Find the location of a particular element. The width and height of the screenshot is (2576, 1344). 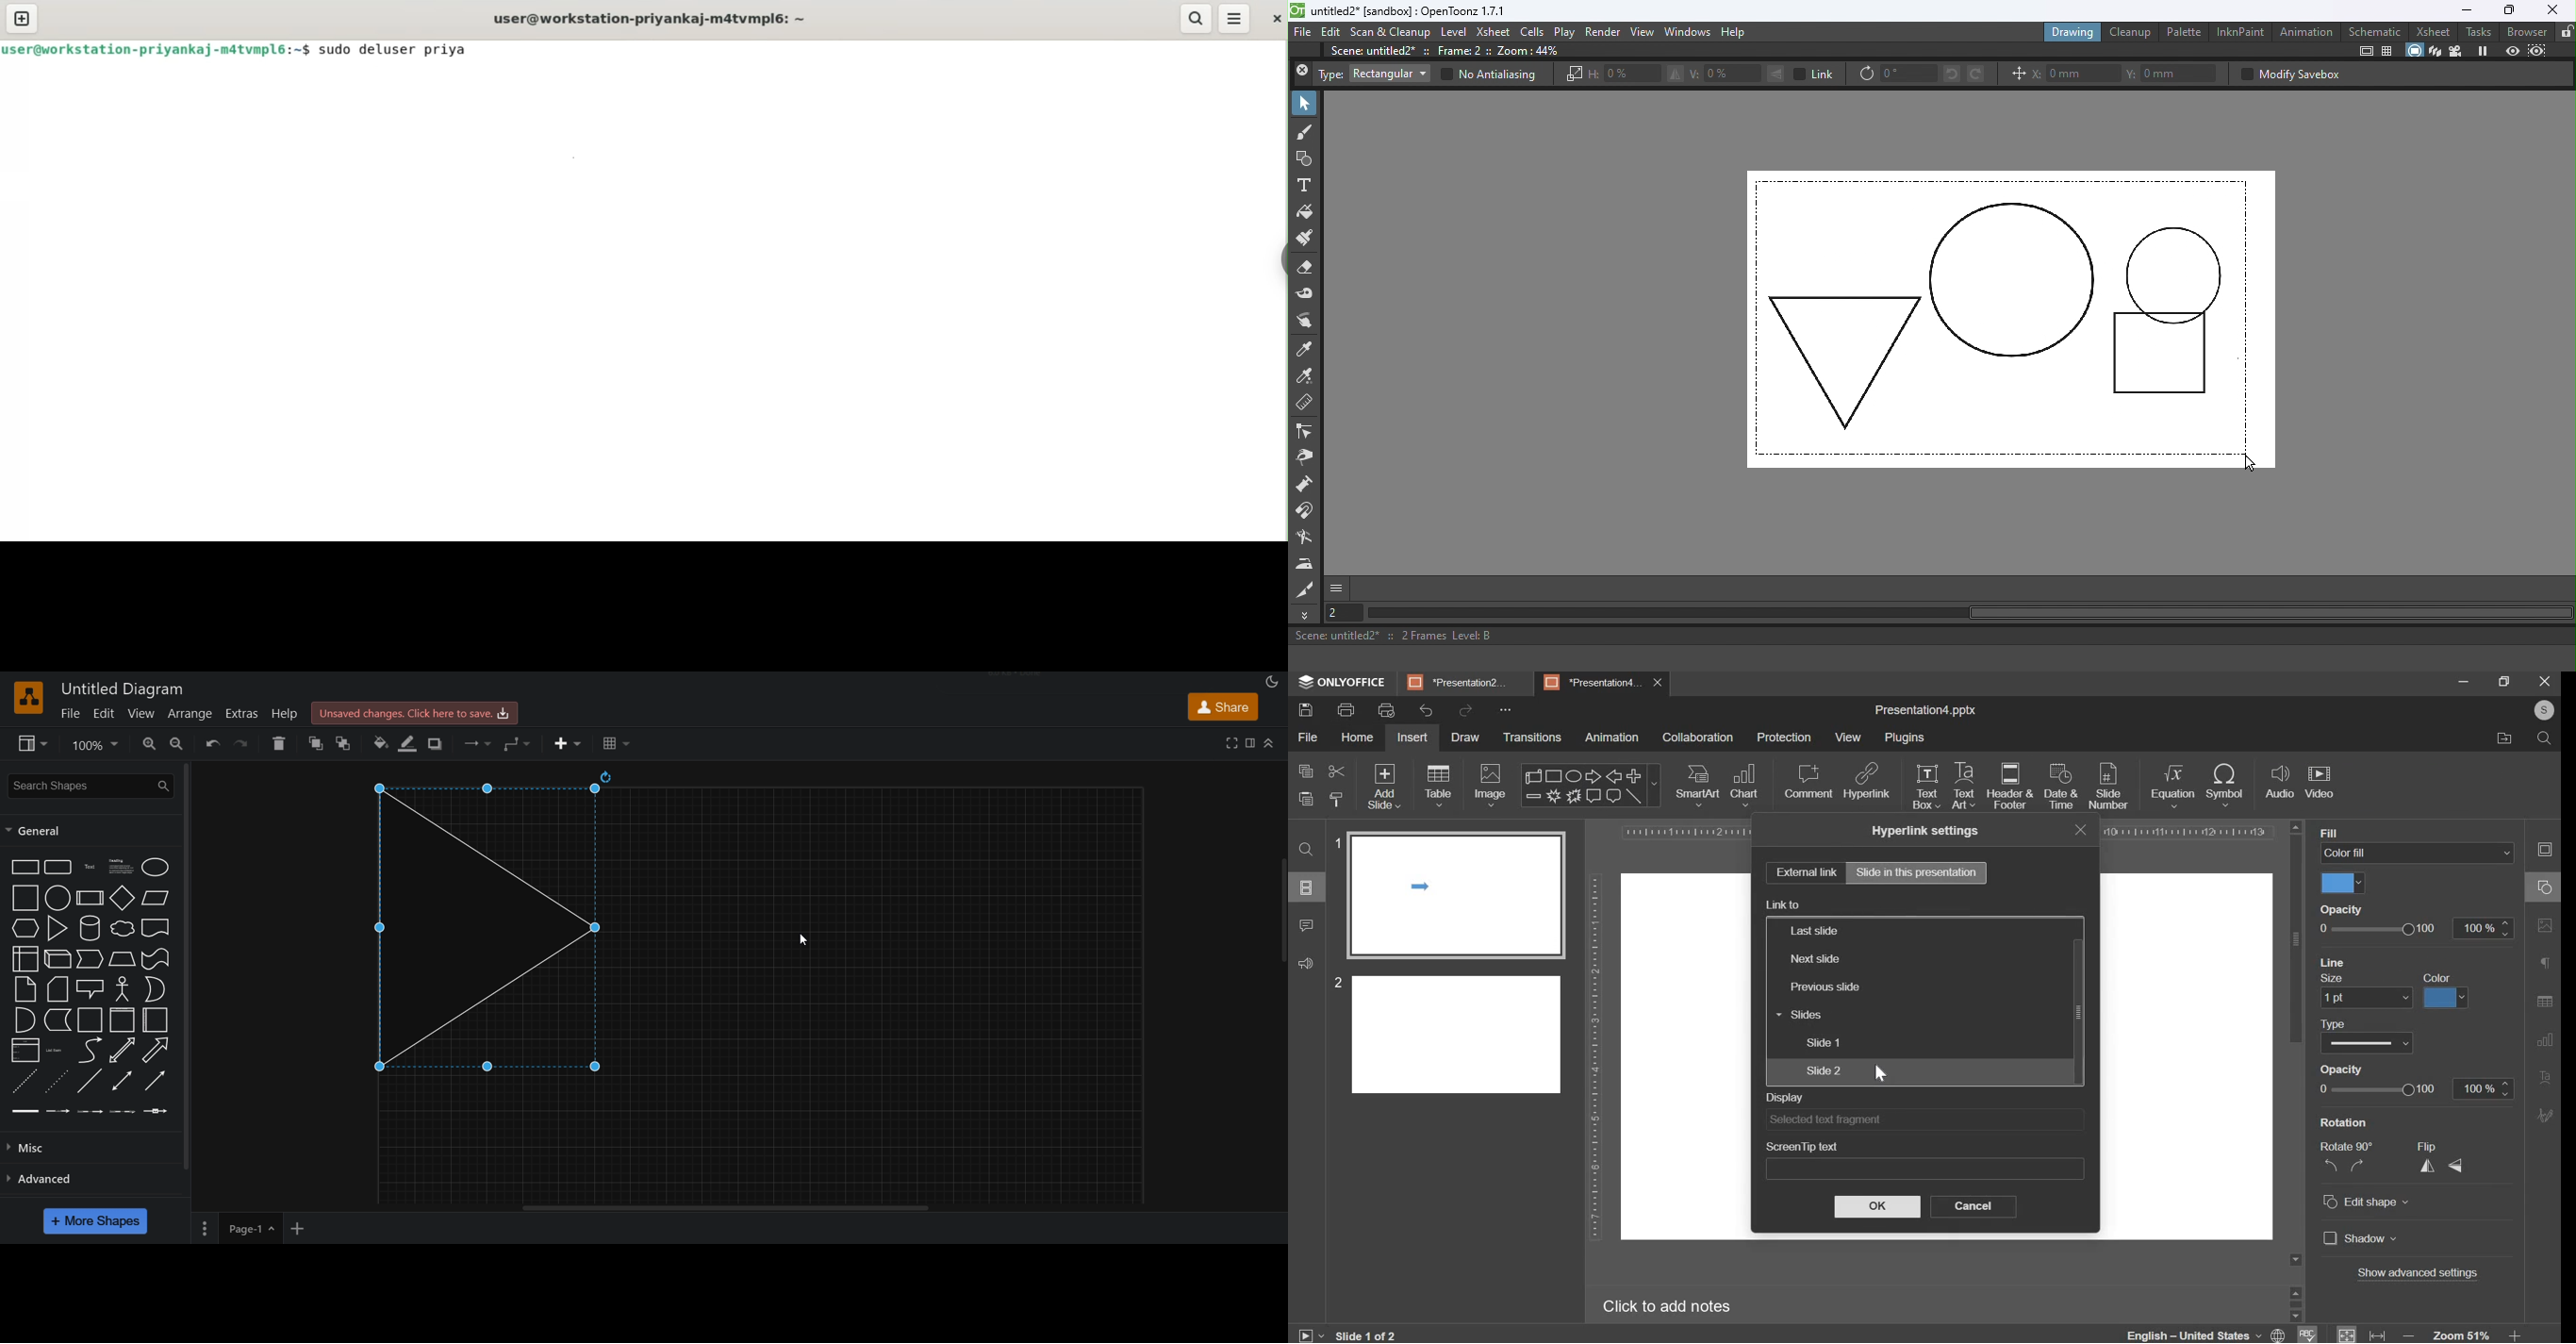

waypoints is located at coordinates (516, 743).